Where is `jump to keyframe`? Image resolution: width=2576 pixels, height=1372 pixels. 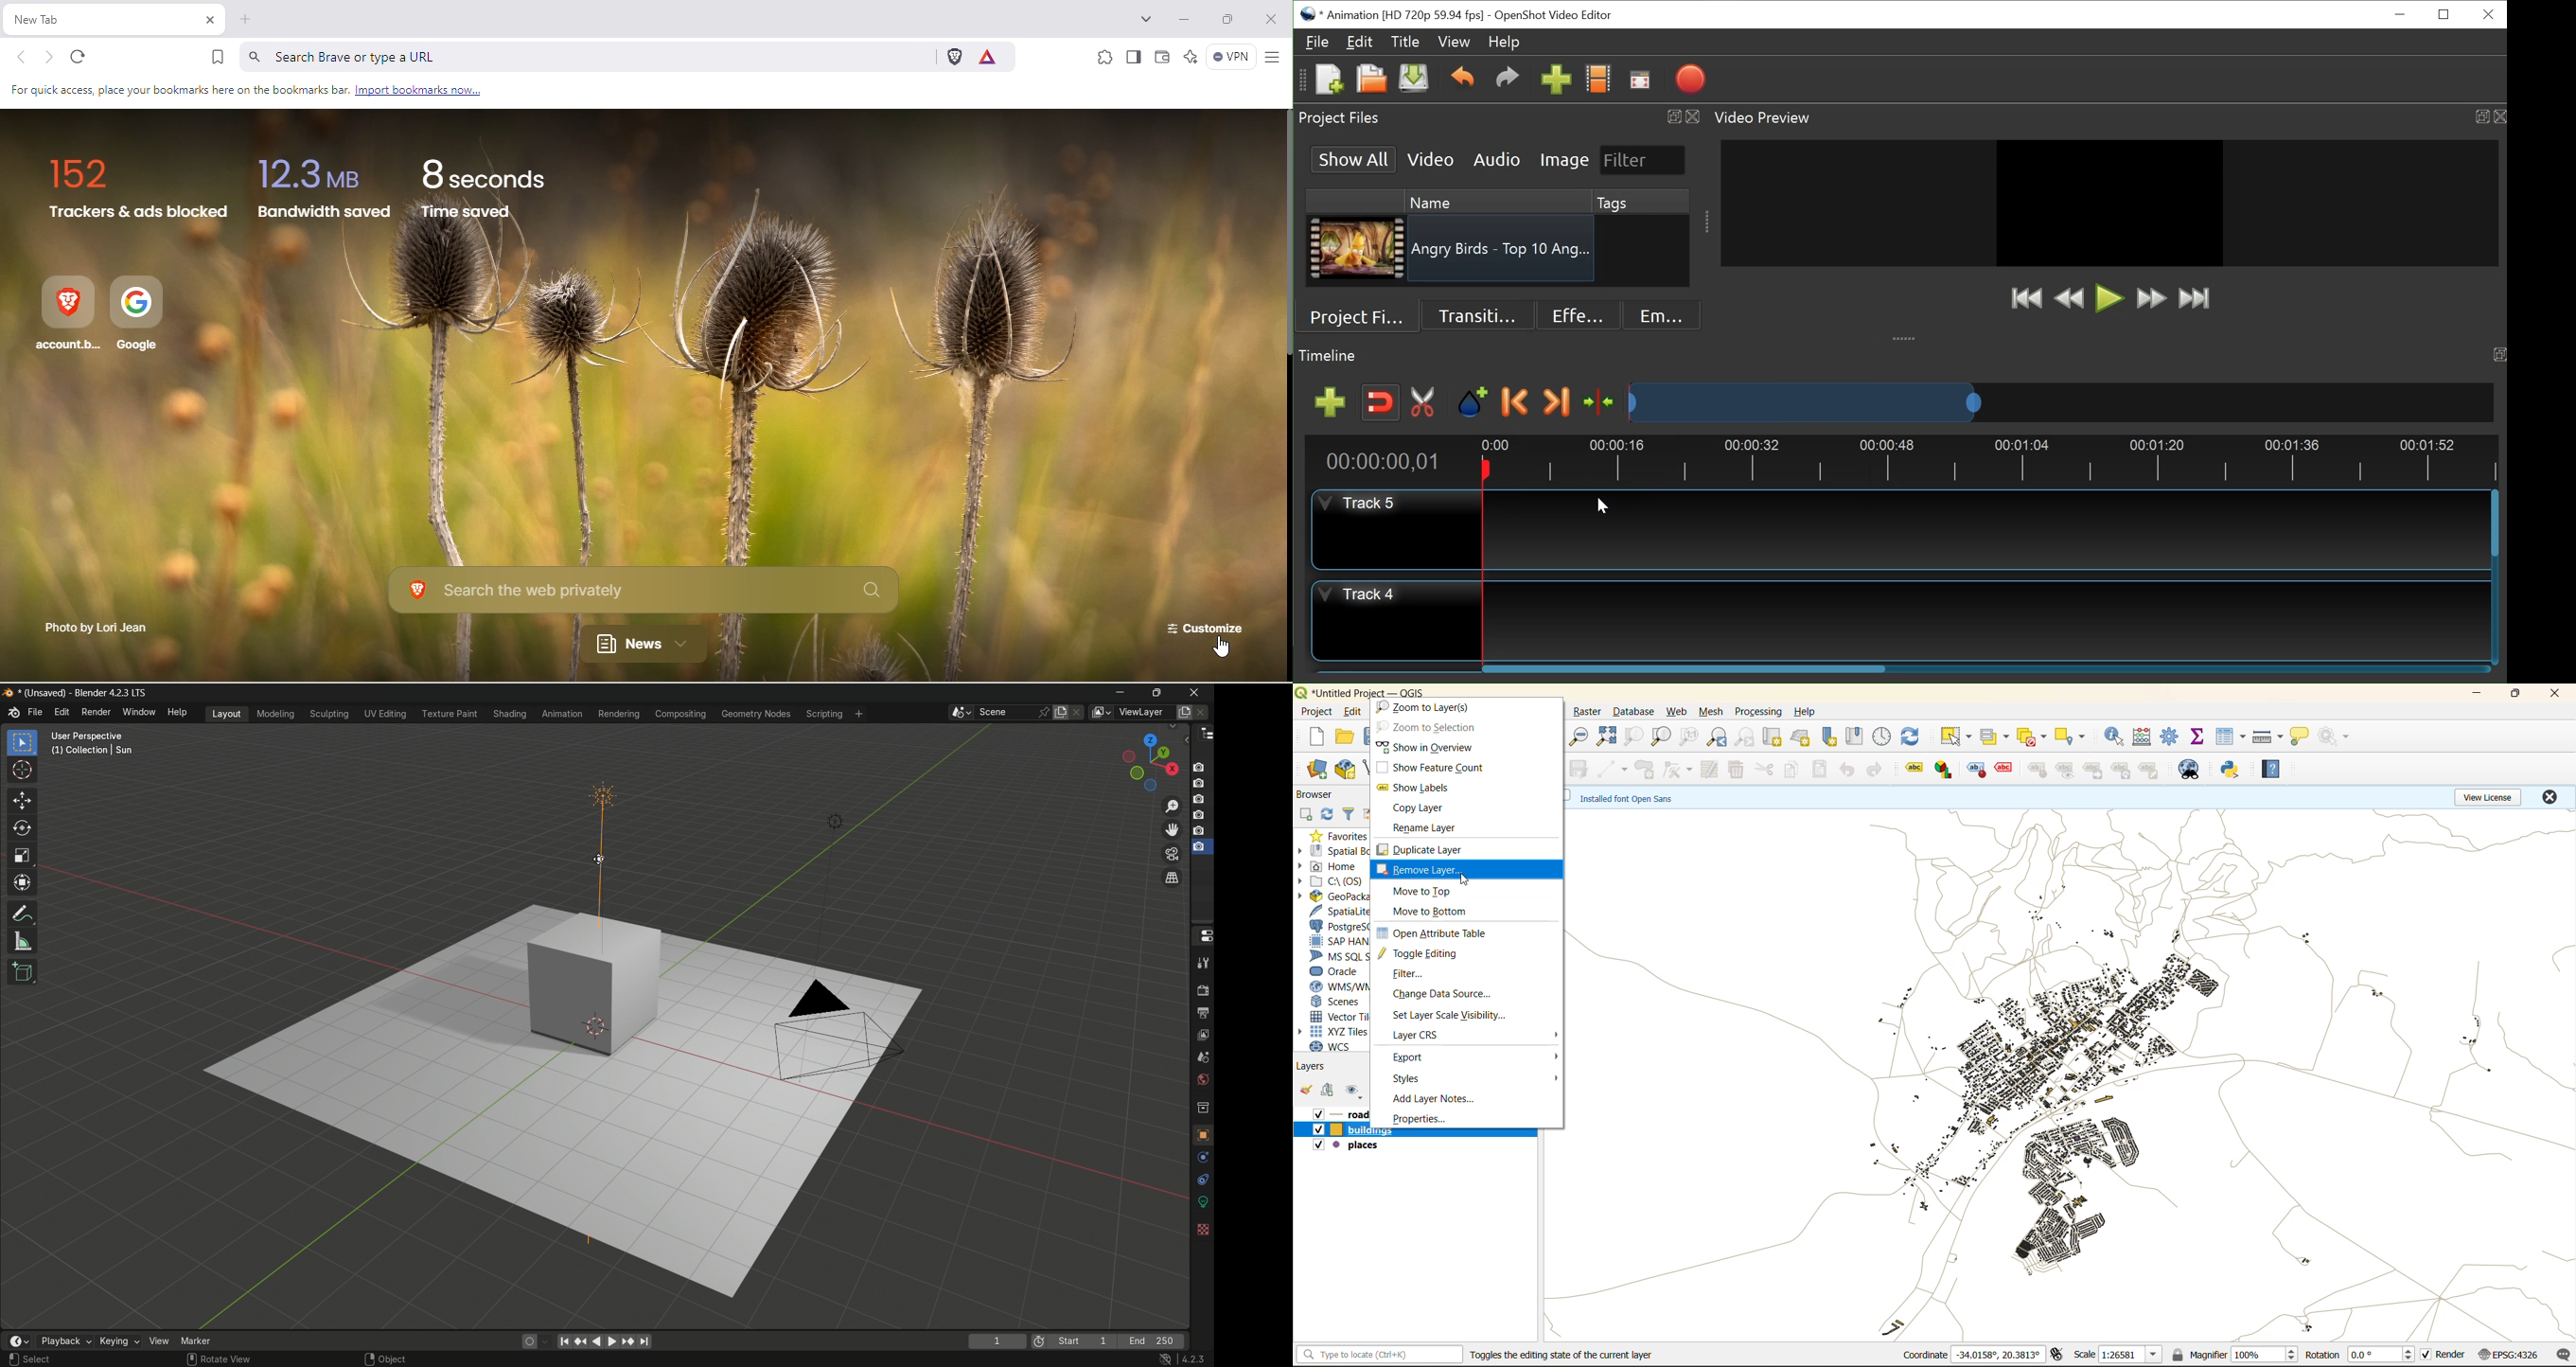 jump to keyframe is located at coordinates (628, 1342).